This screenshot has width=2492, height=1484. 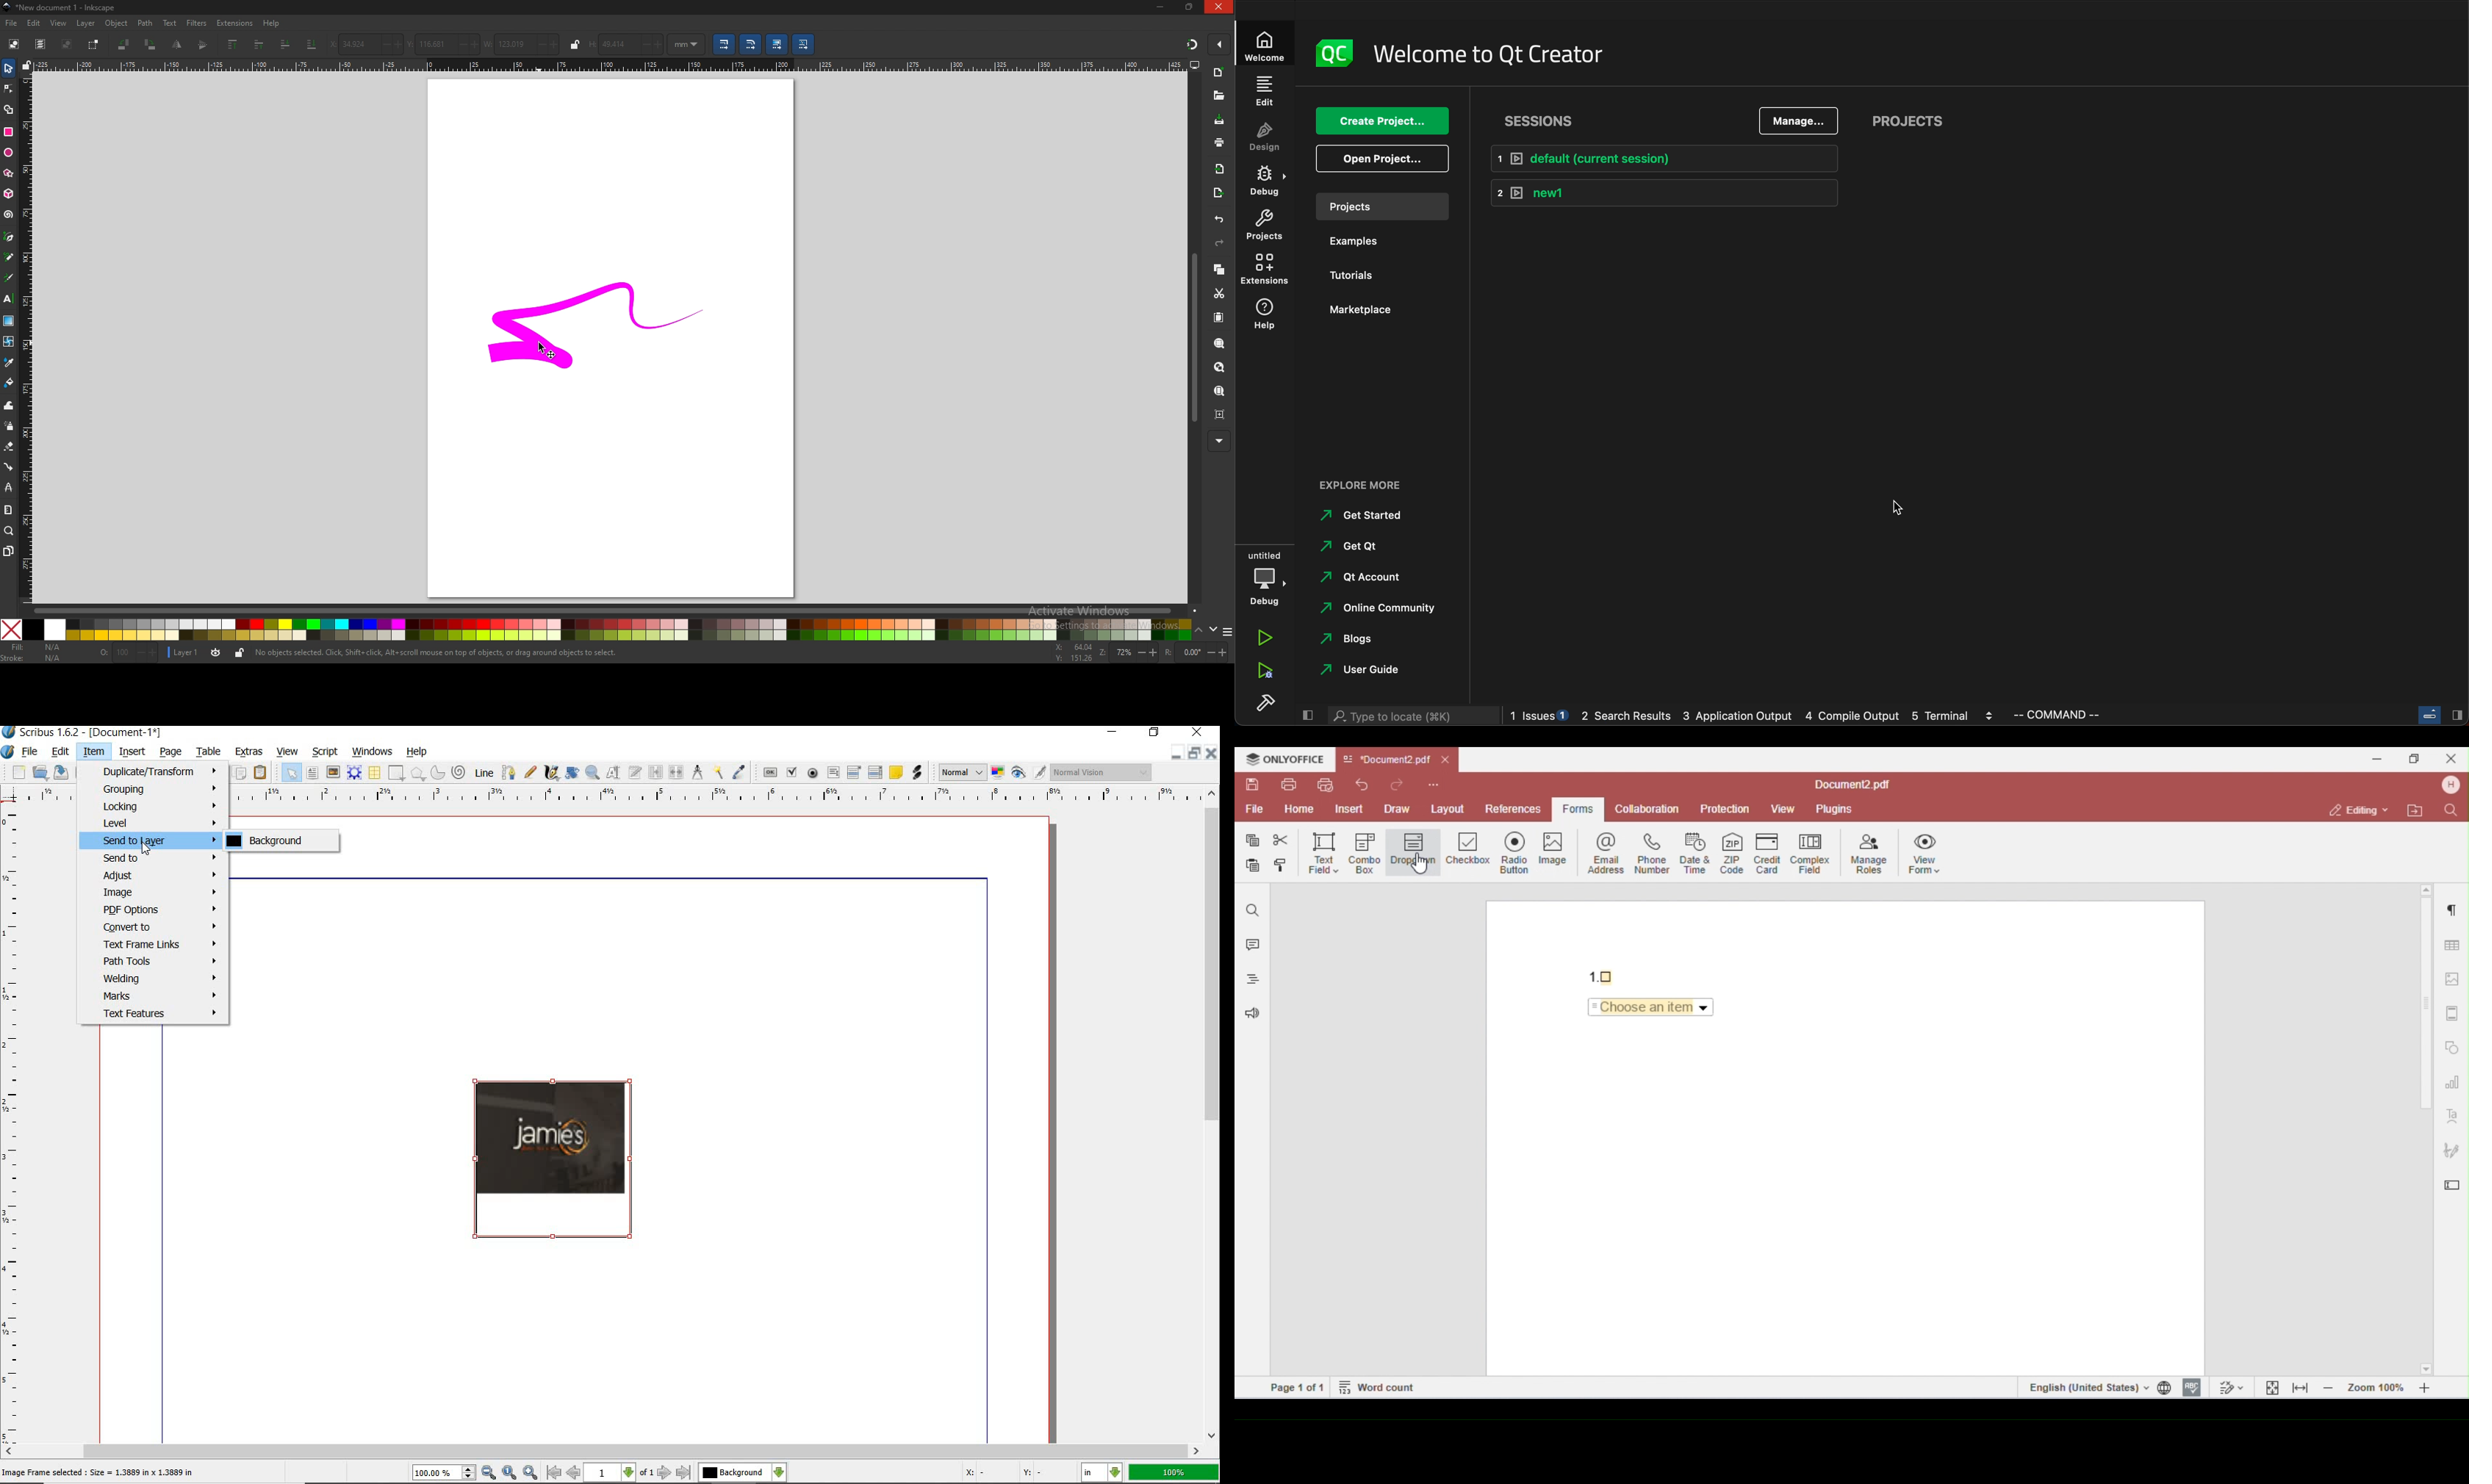 I want to click on word count, so click(x=1378, y=1386).